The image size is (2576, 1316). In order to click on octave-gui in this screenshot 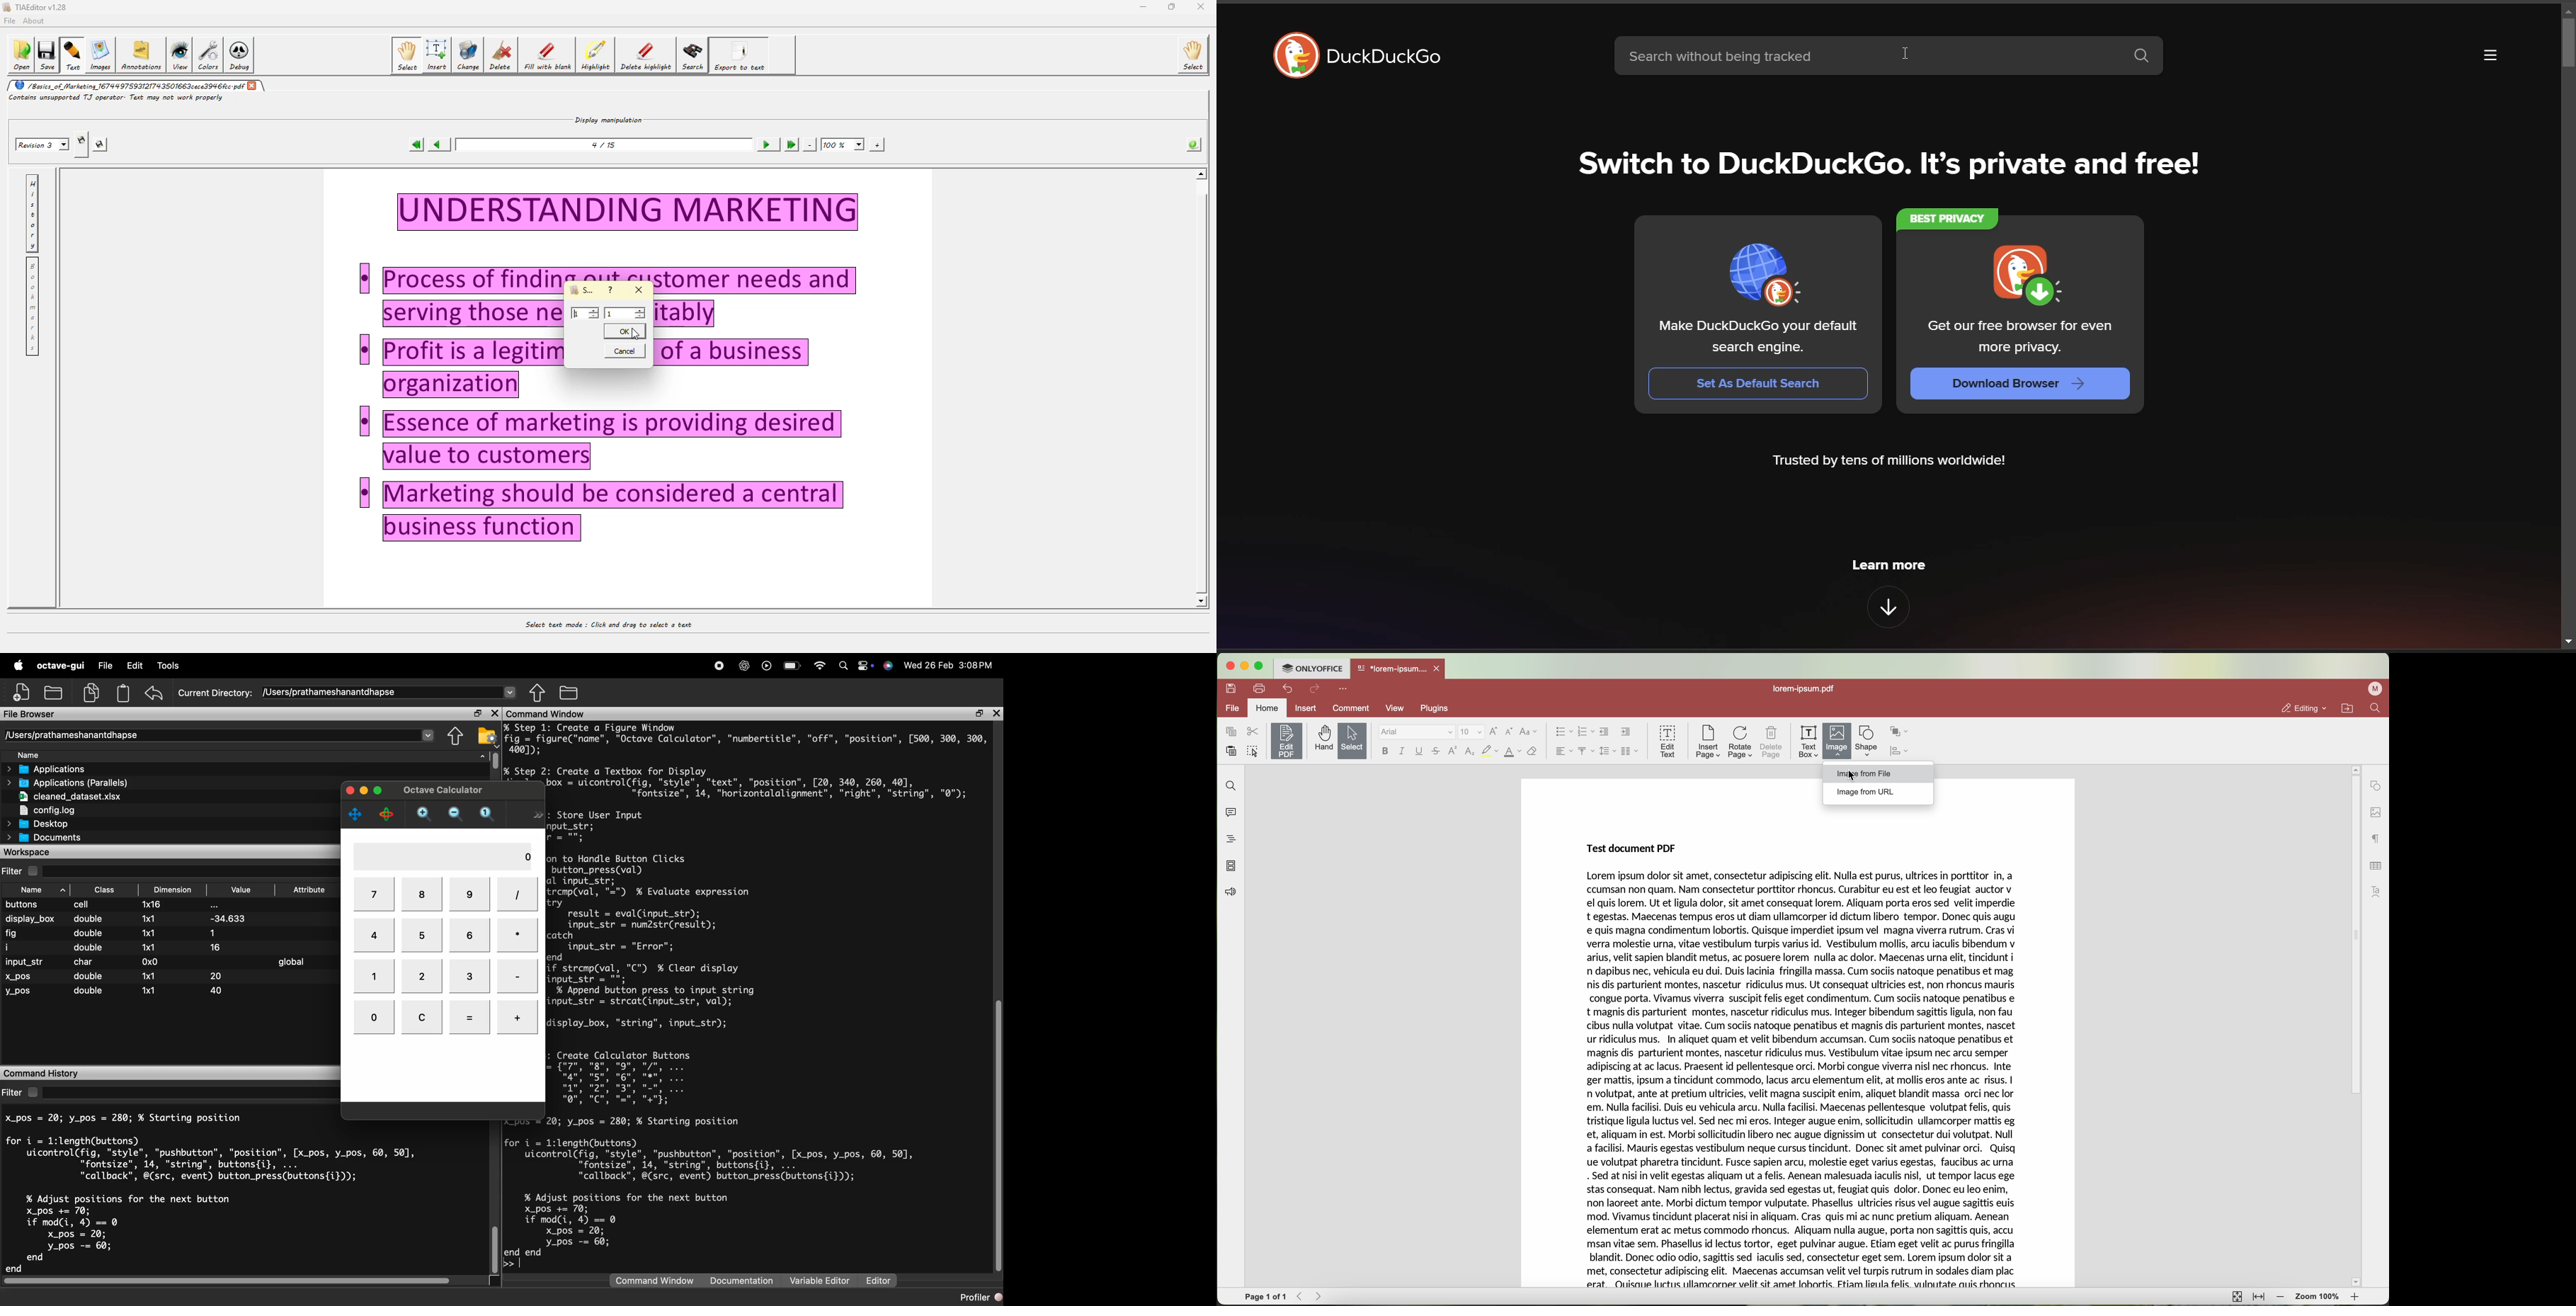, I will do `click(60, 667)`.